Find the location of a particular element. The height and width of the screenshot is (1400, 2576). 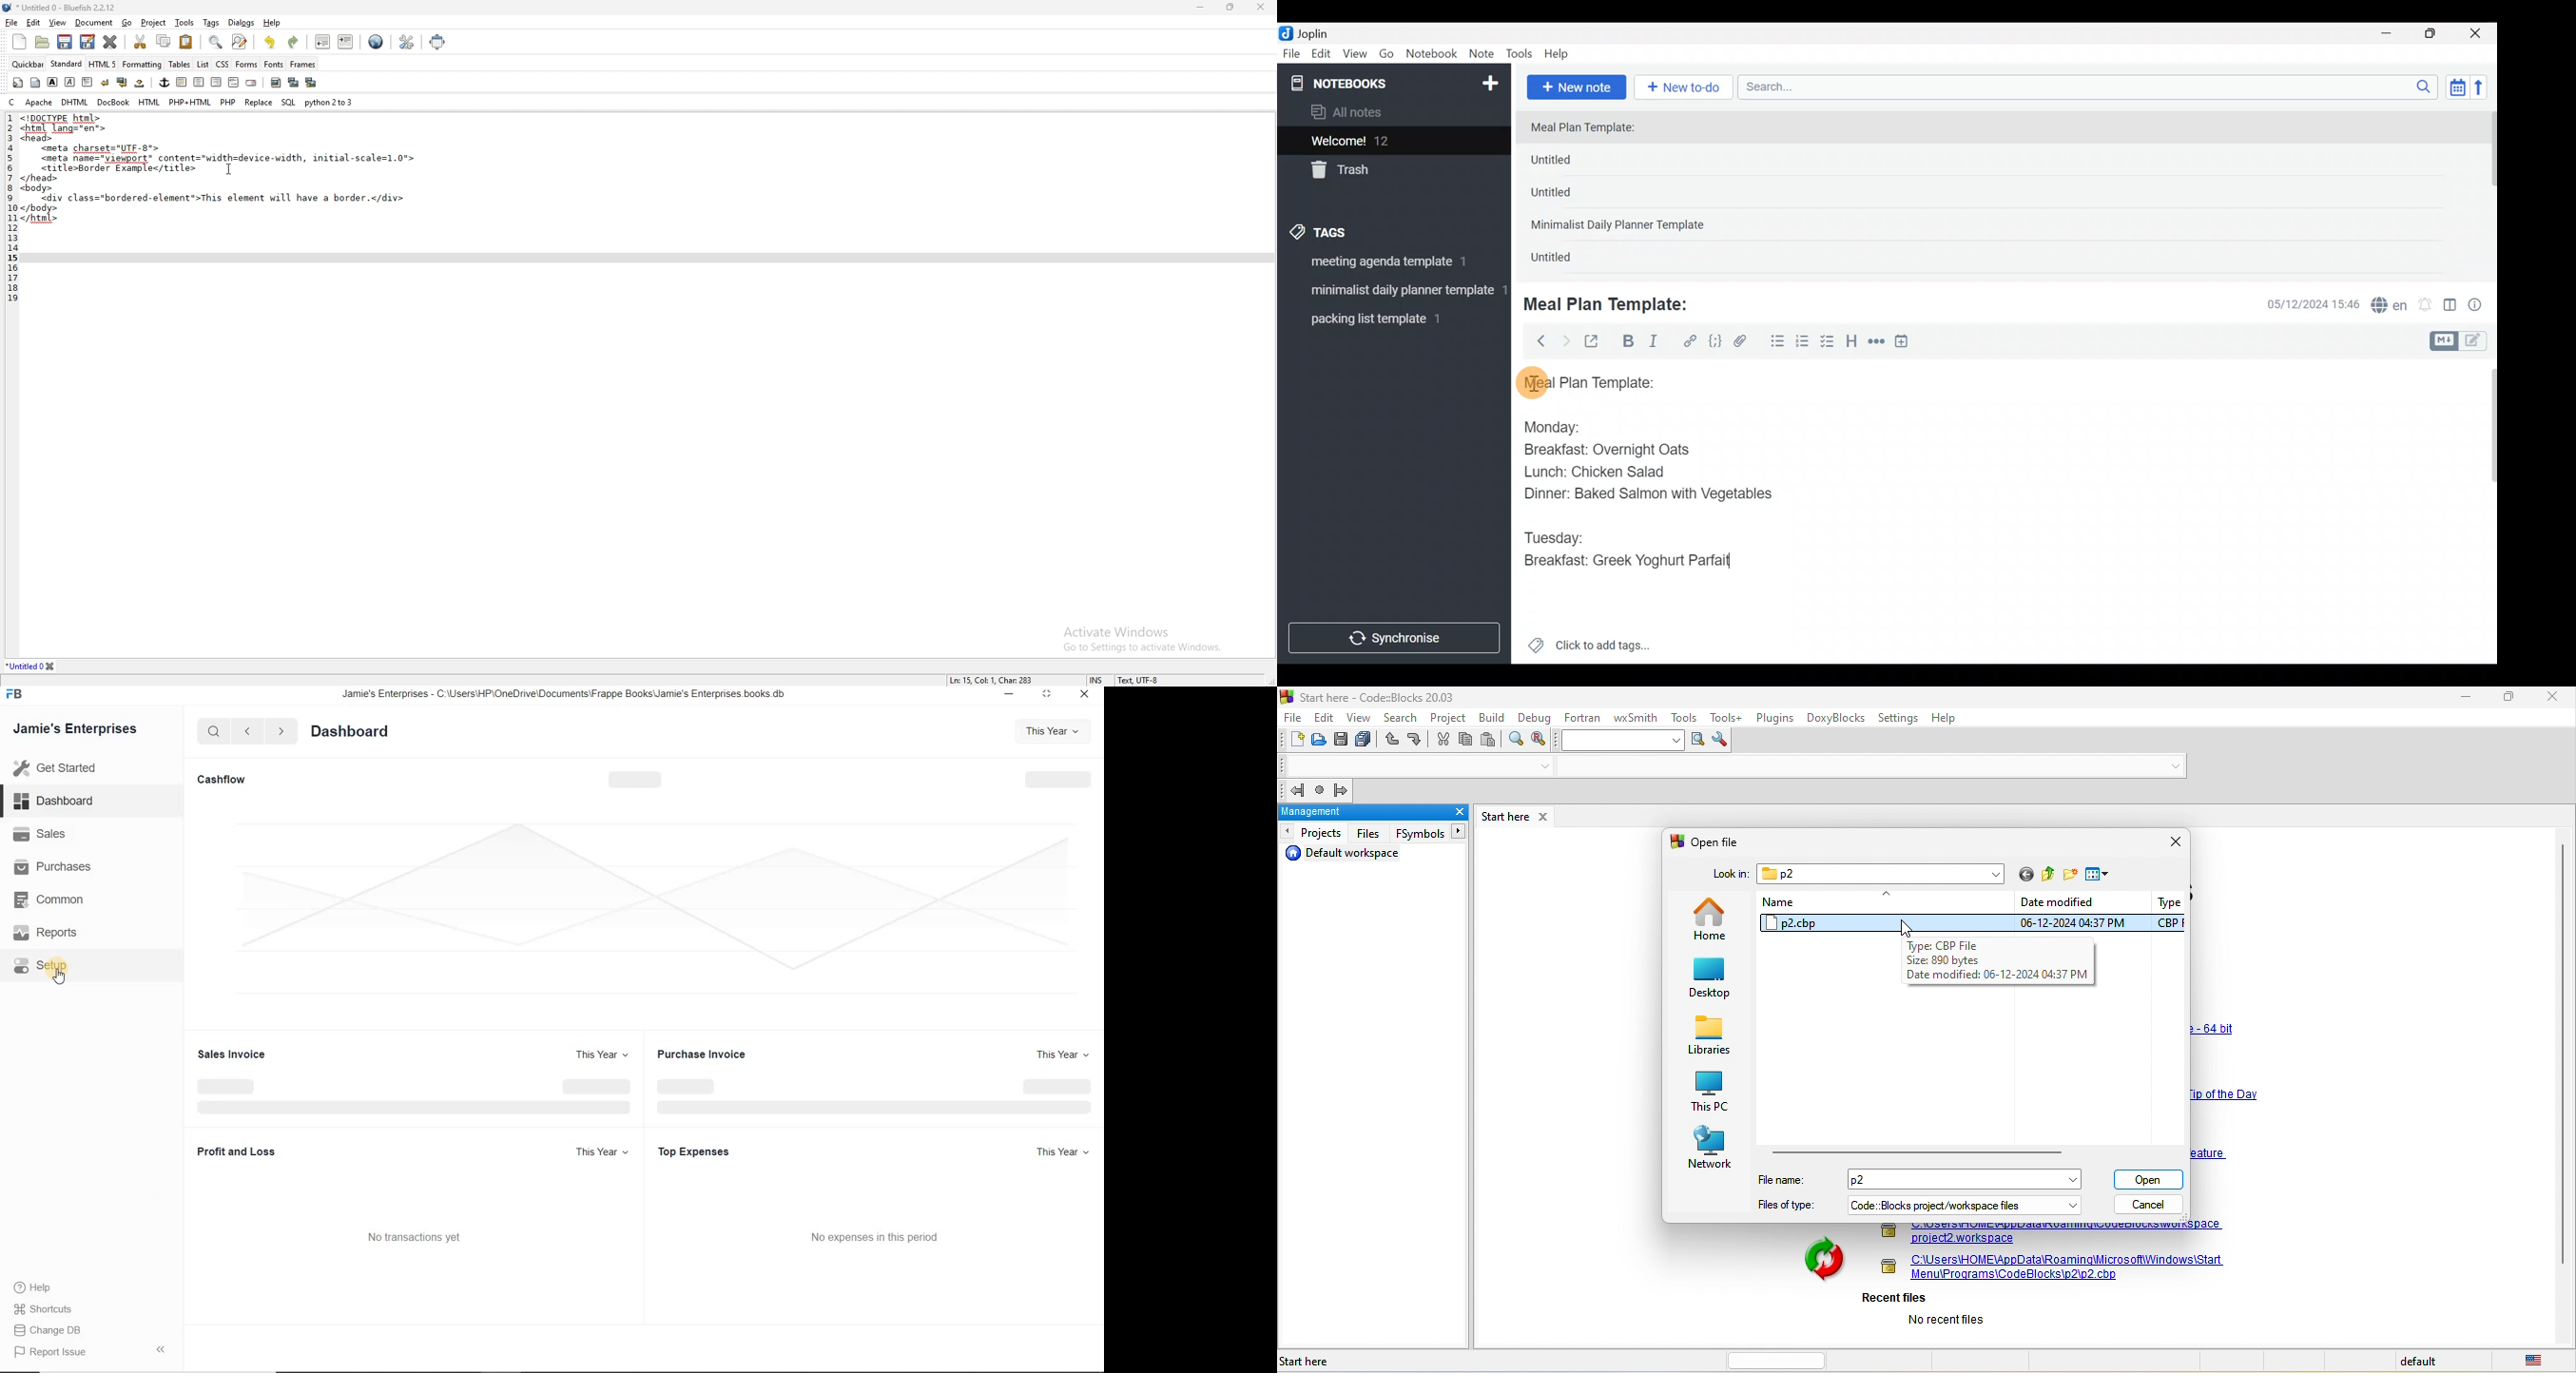

<!DOCTYPE html><htnl lang="en"><head><meta charset="UTE-8"><meta name="yiewport” content="width=device-width, initial-scale=1.0"><Title>Border Example</title> 1</head><body><div class="bordered-element >This element will have a border.</div></body></html> is located at coordinates (222, 172).